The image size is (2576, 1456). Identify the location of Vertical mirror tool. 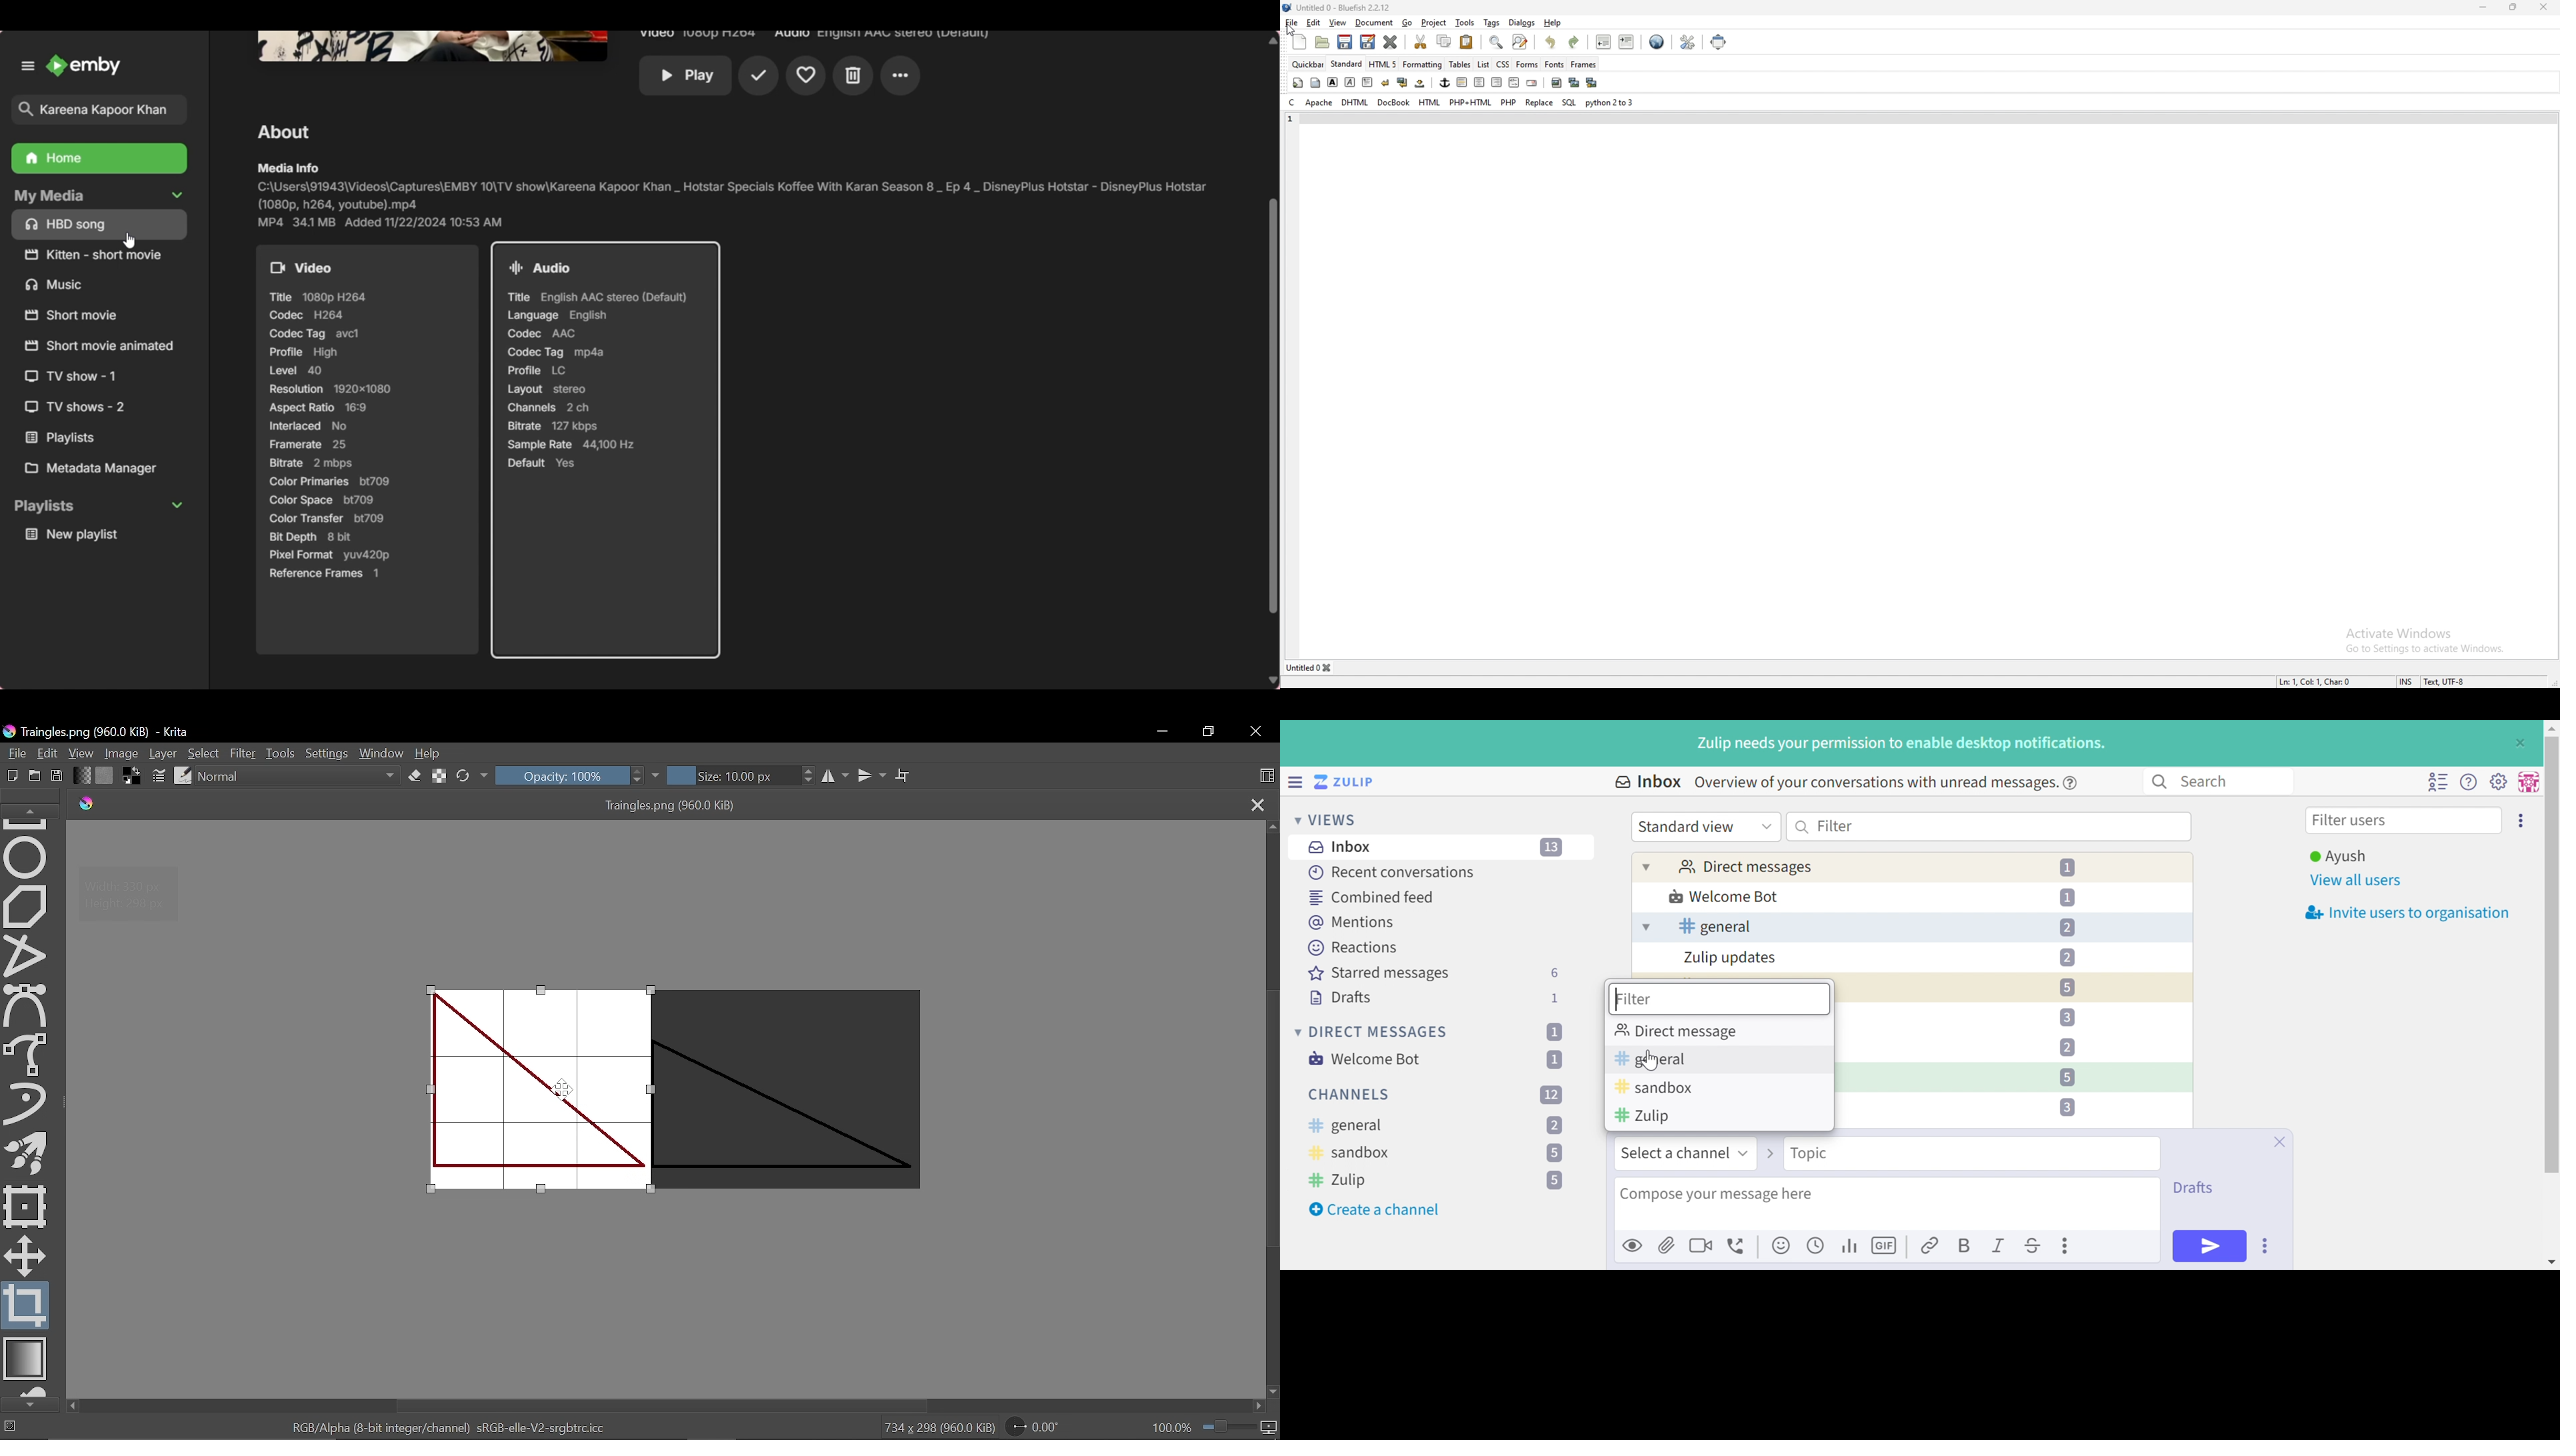
(873, 775).